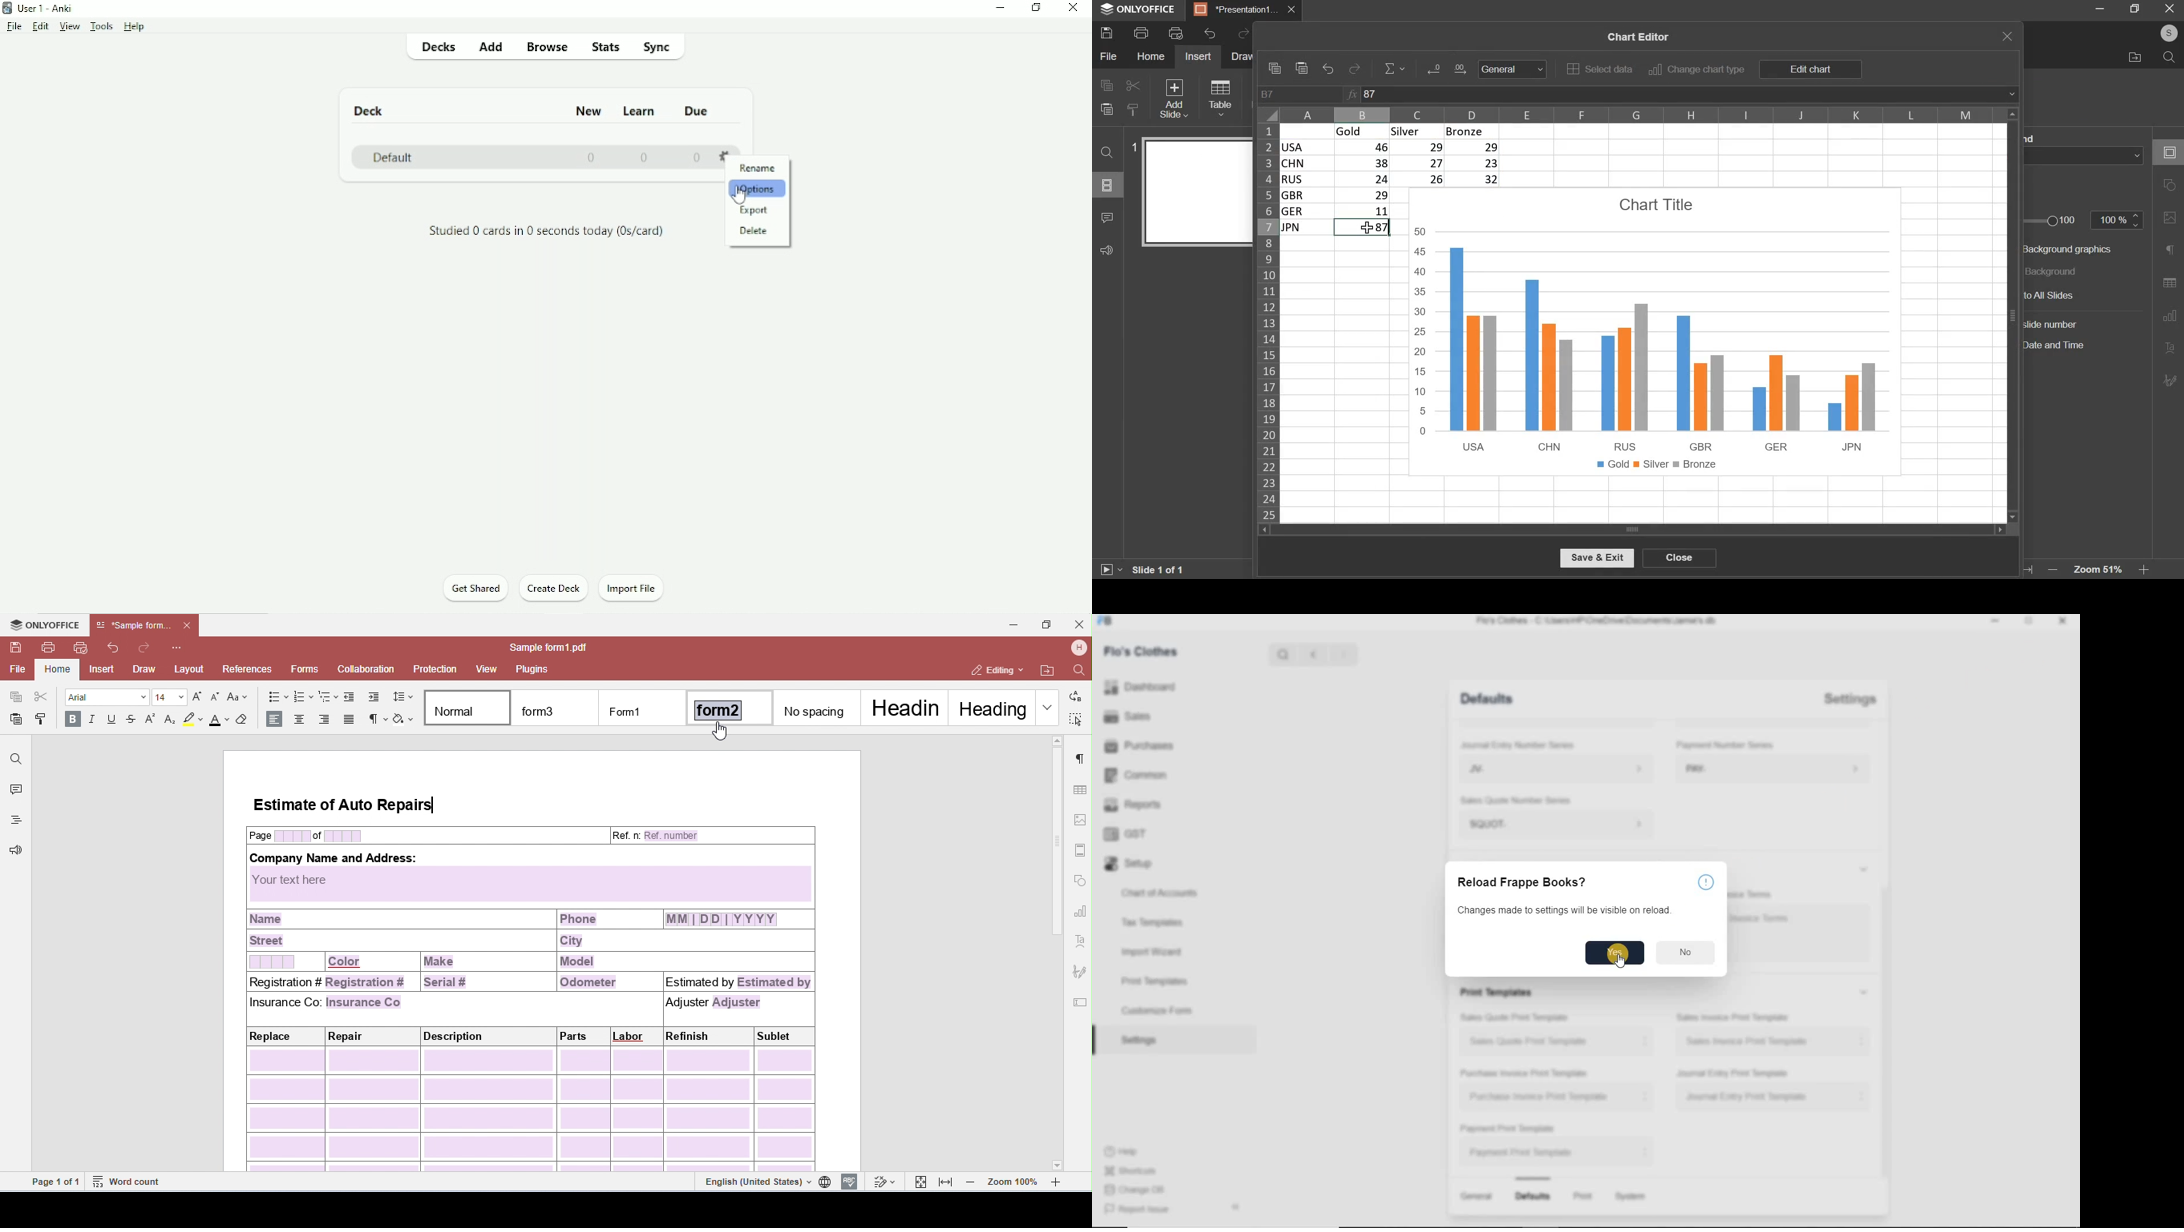  What do you see at coordinates (632, 589) in the screenshot?
I see `Import File` at bounding box center [632, 589].